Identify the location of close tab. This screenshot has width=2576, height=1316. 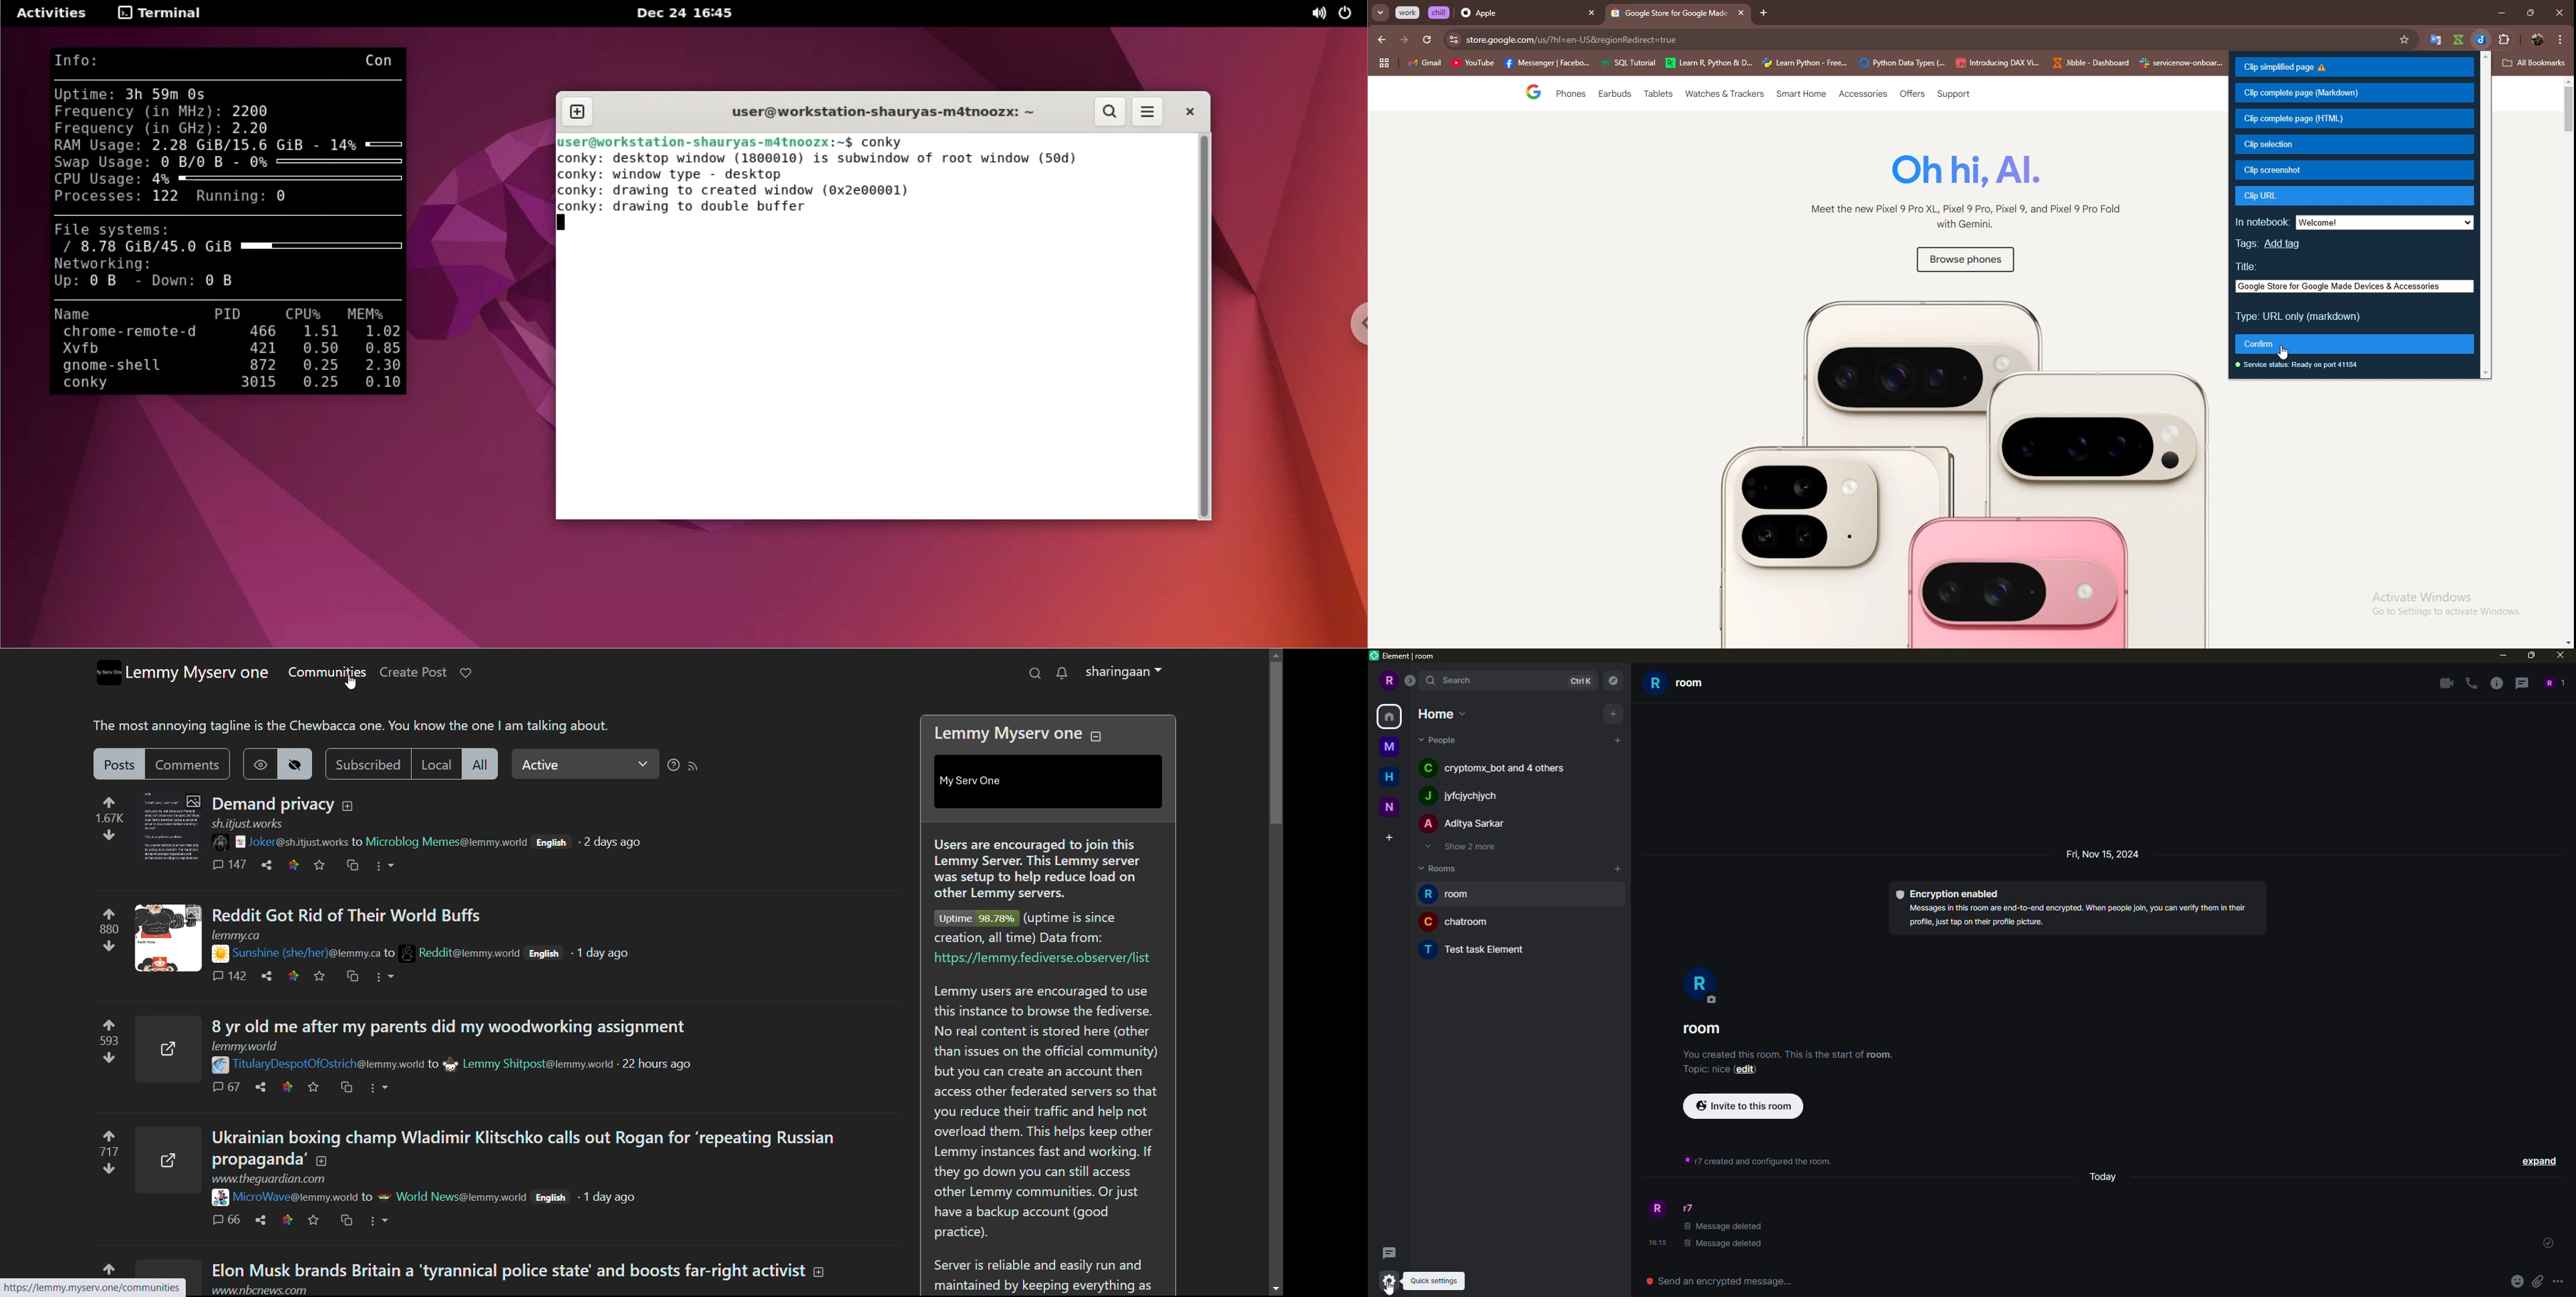
(1739, 13).